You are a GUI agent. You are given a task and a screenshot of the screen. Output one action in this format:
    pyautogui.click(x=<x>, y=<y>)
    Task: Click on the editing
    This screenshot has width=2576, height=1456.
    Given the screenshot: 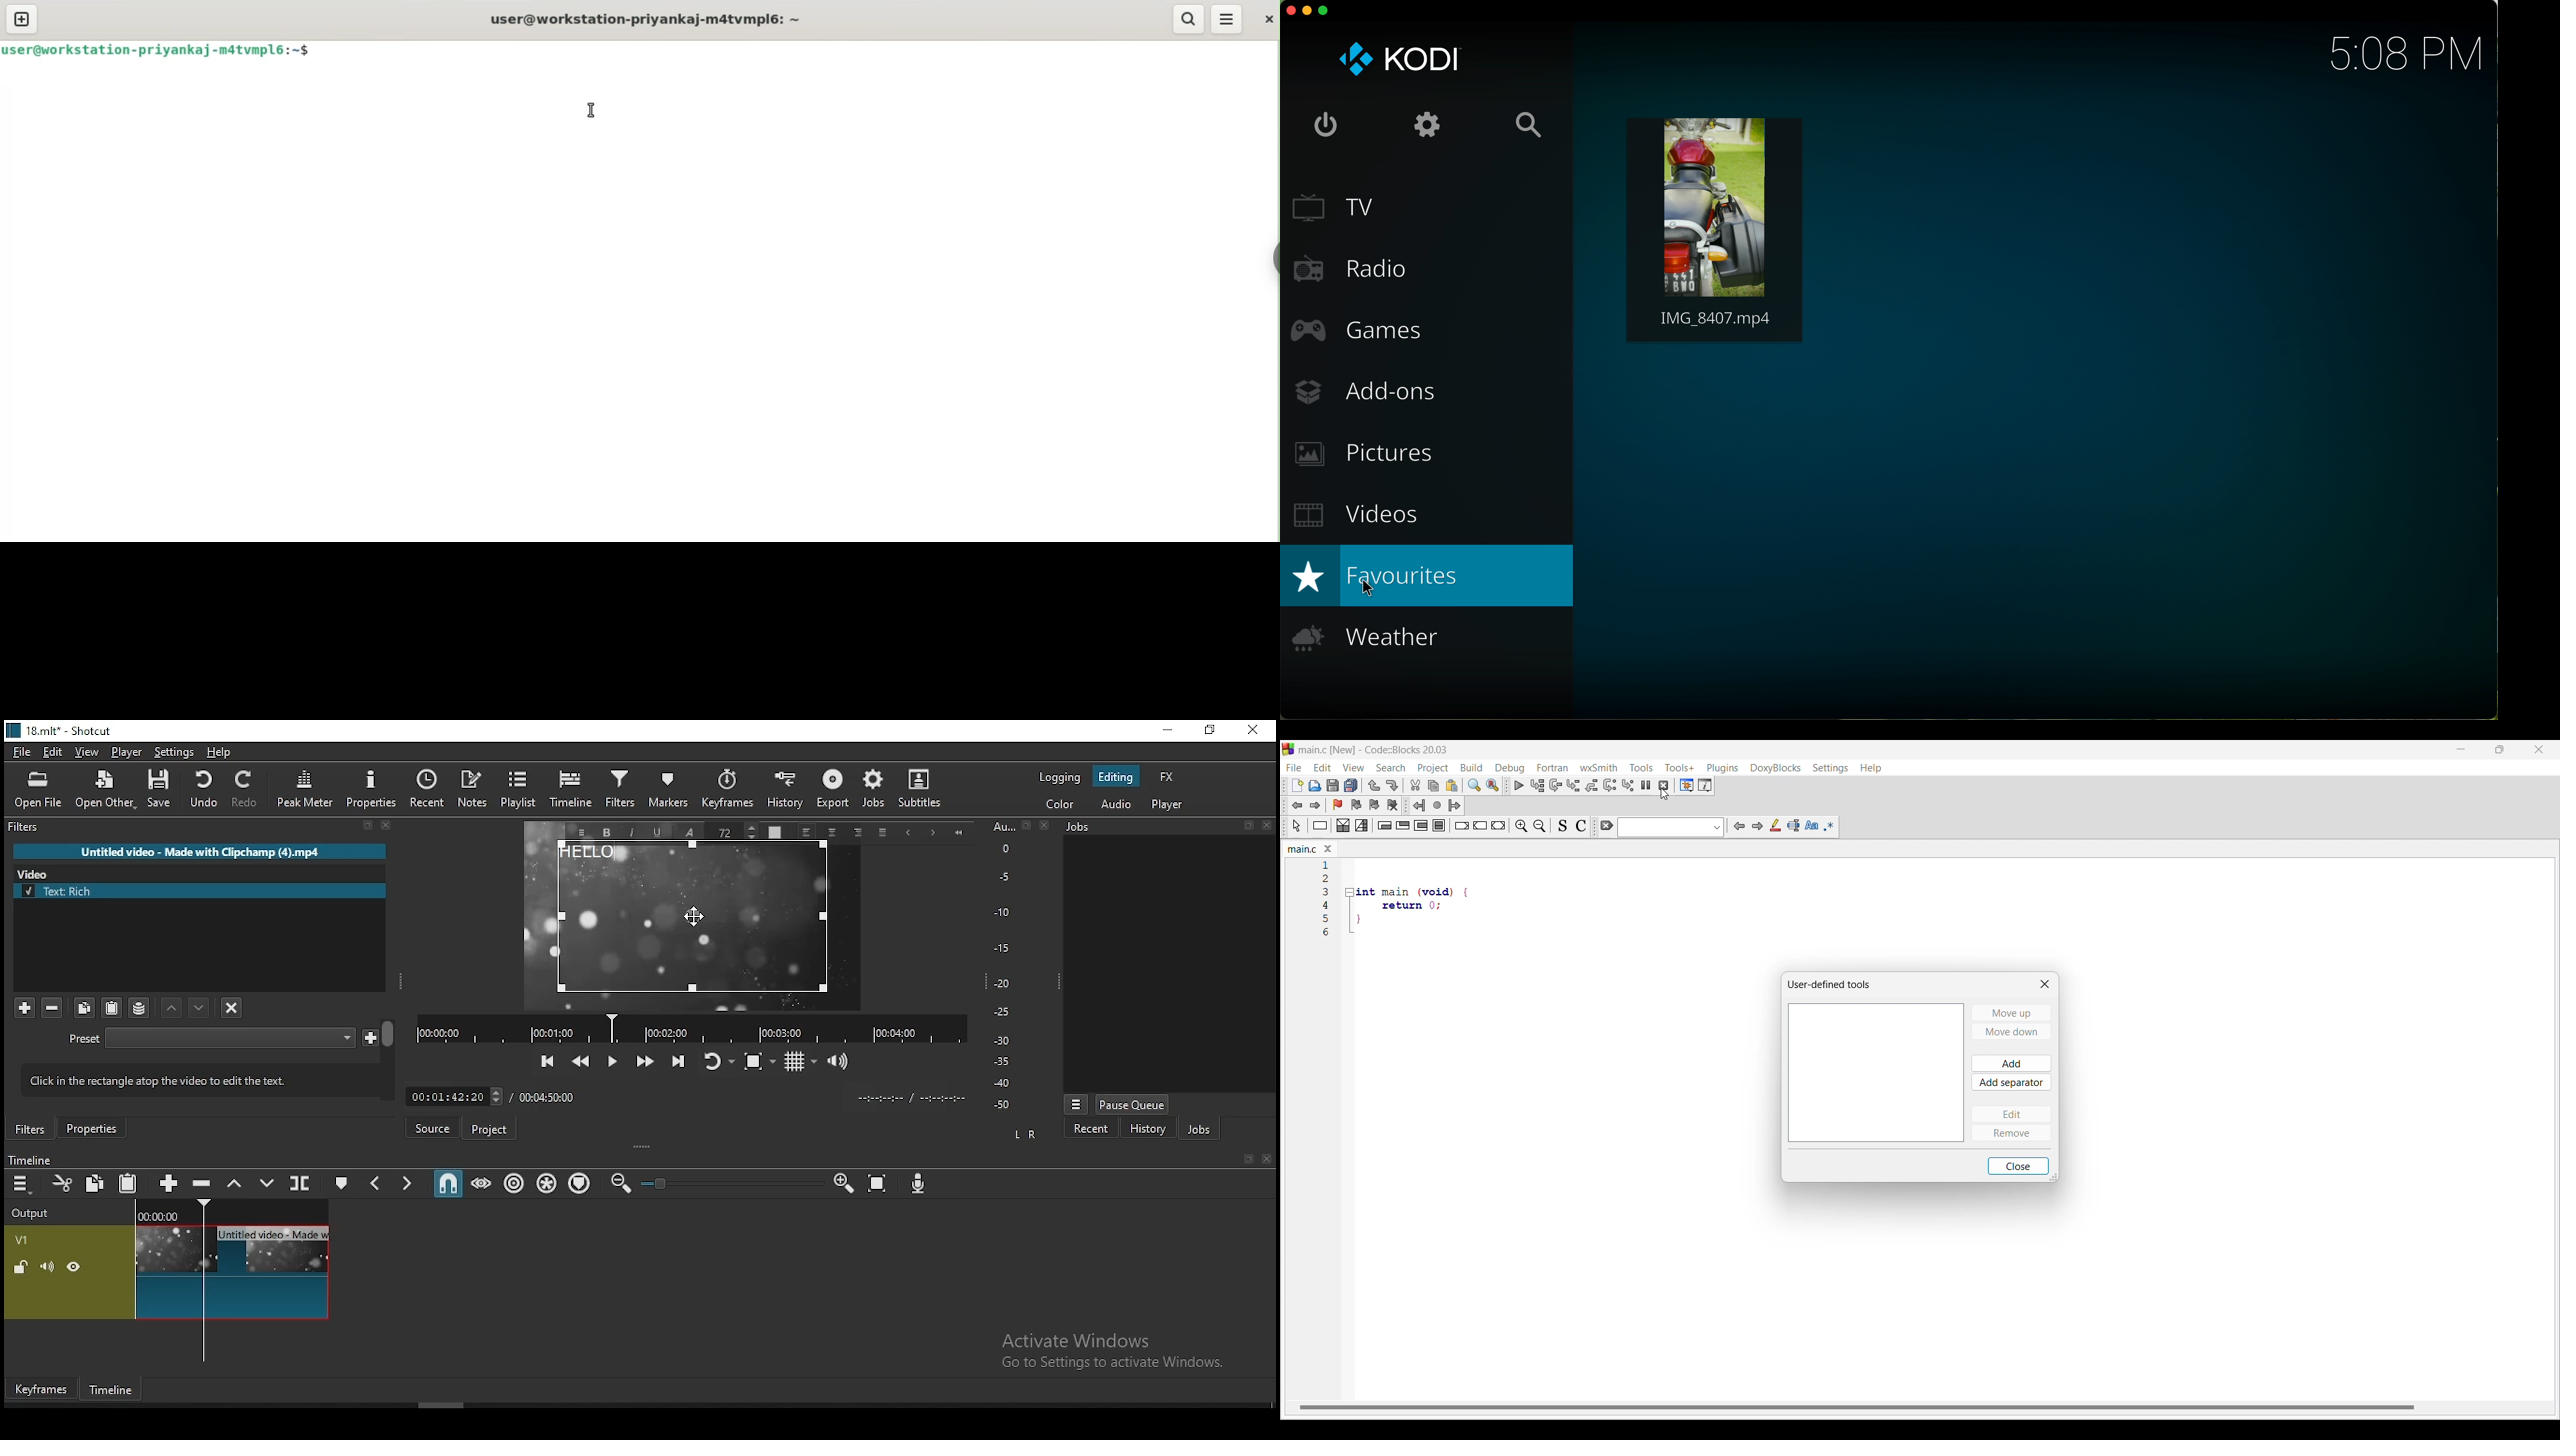 What is the action you would take?
    pyautogui.click(x=1117, y=776)
    